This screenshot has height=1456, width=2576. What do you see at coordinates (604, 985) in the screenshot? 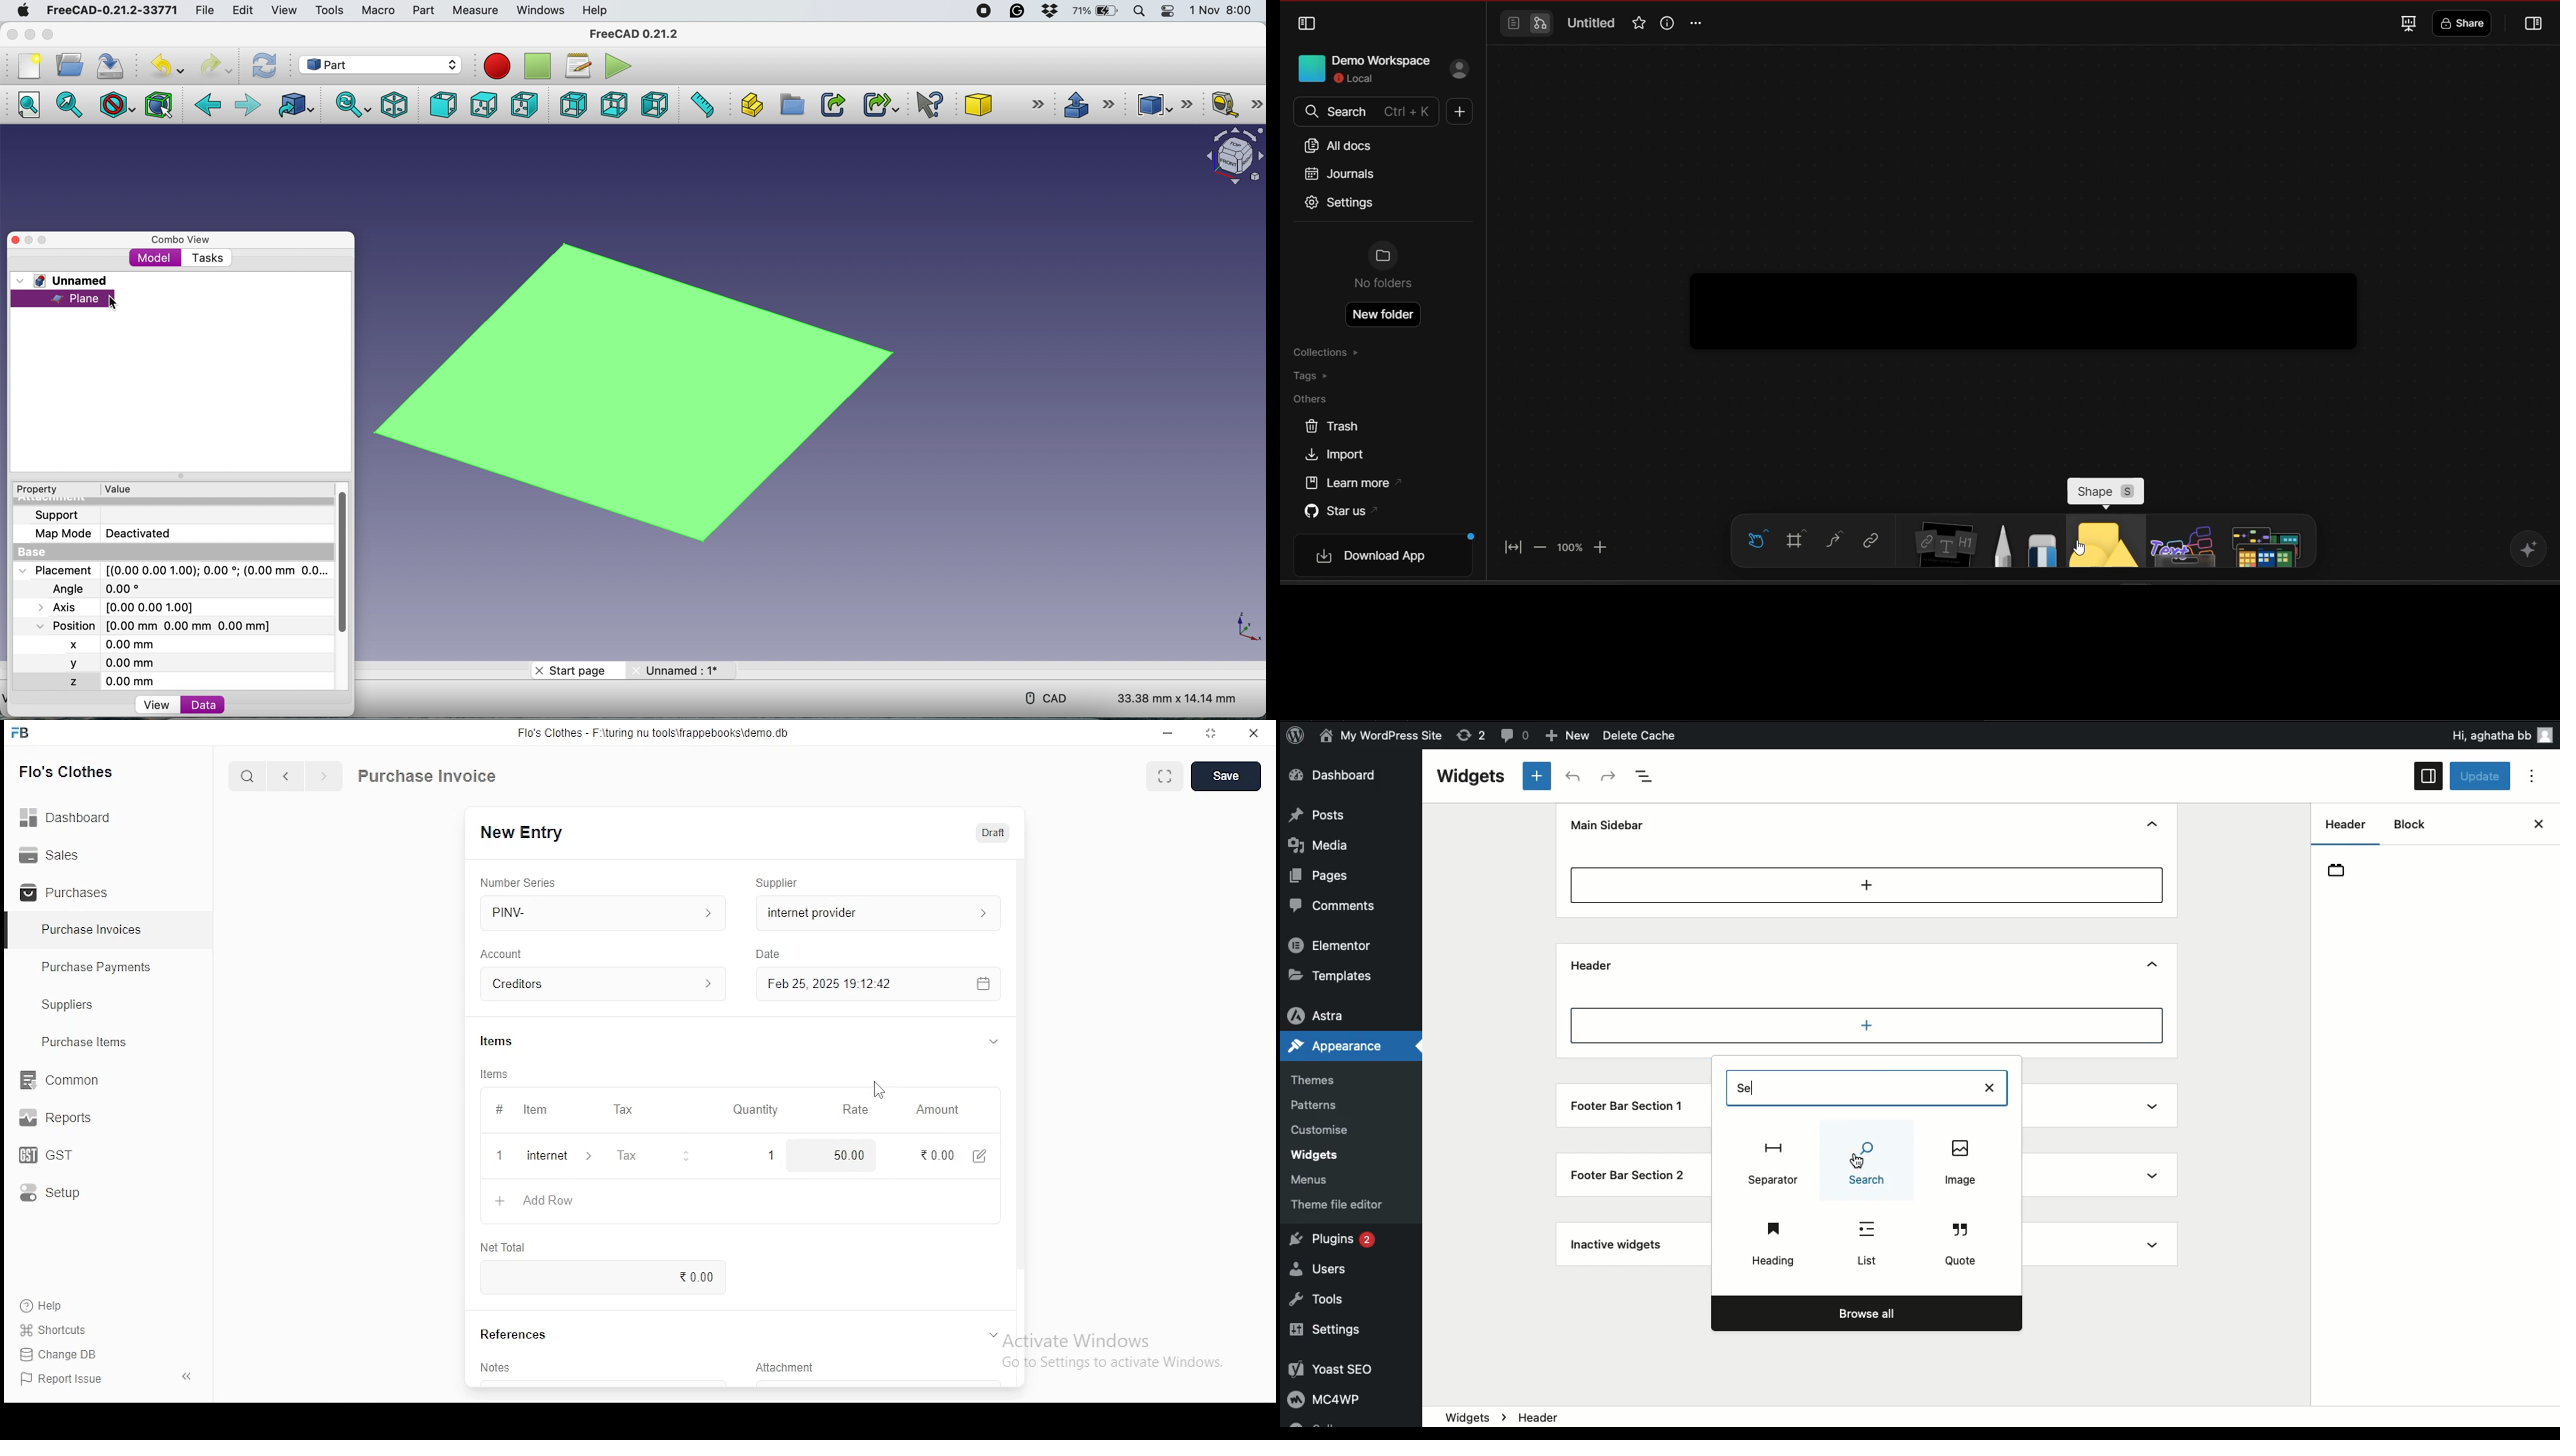
I see `account` at bounding box center [604, 985].